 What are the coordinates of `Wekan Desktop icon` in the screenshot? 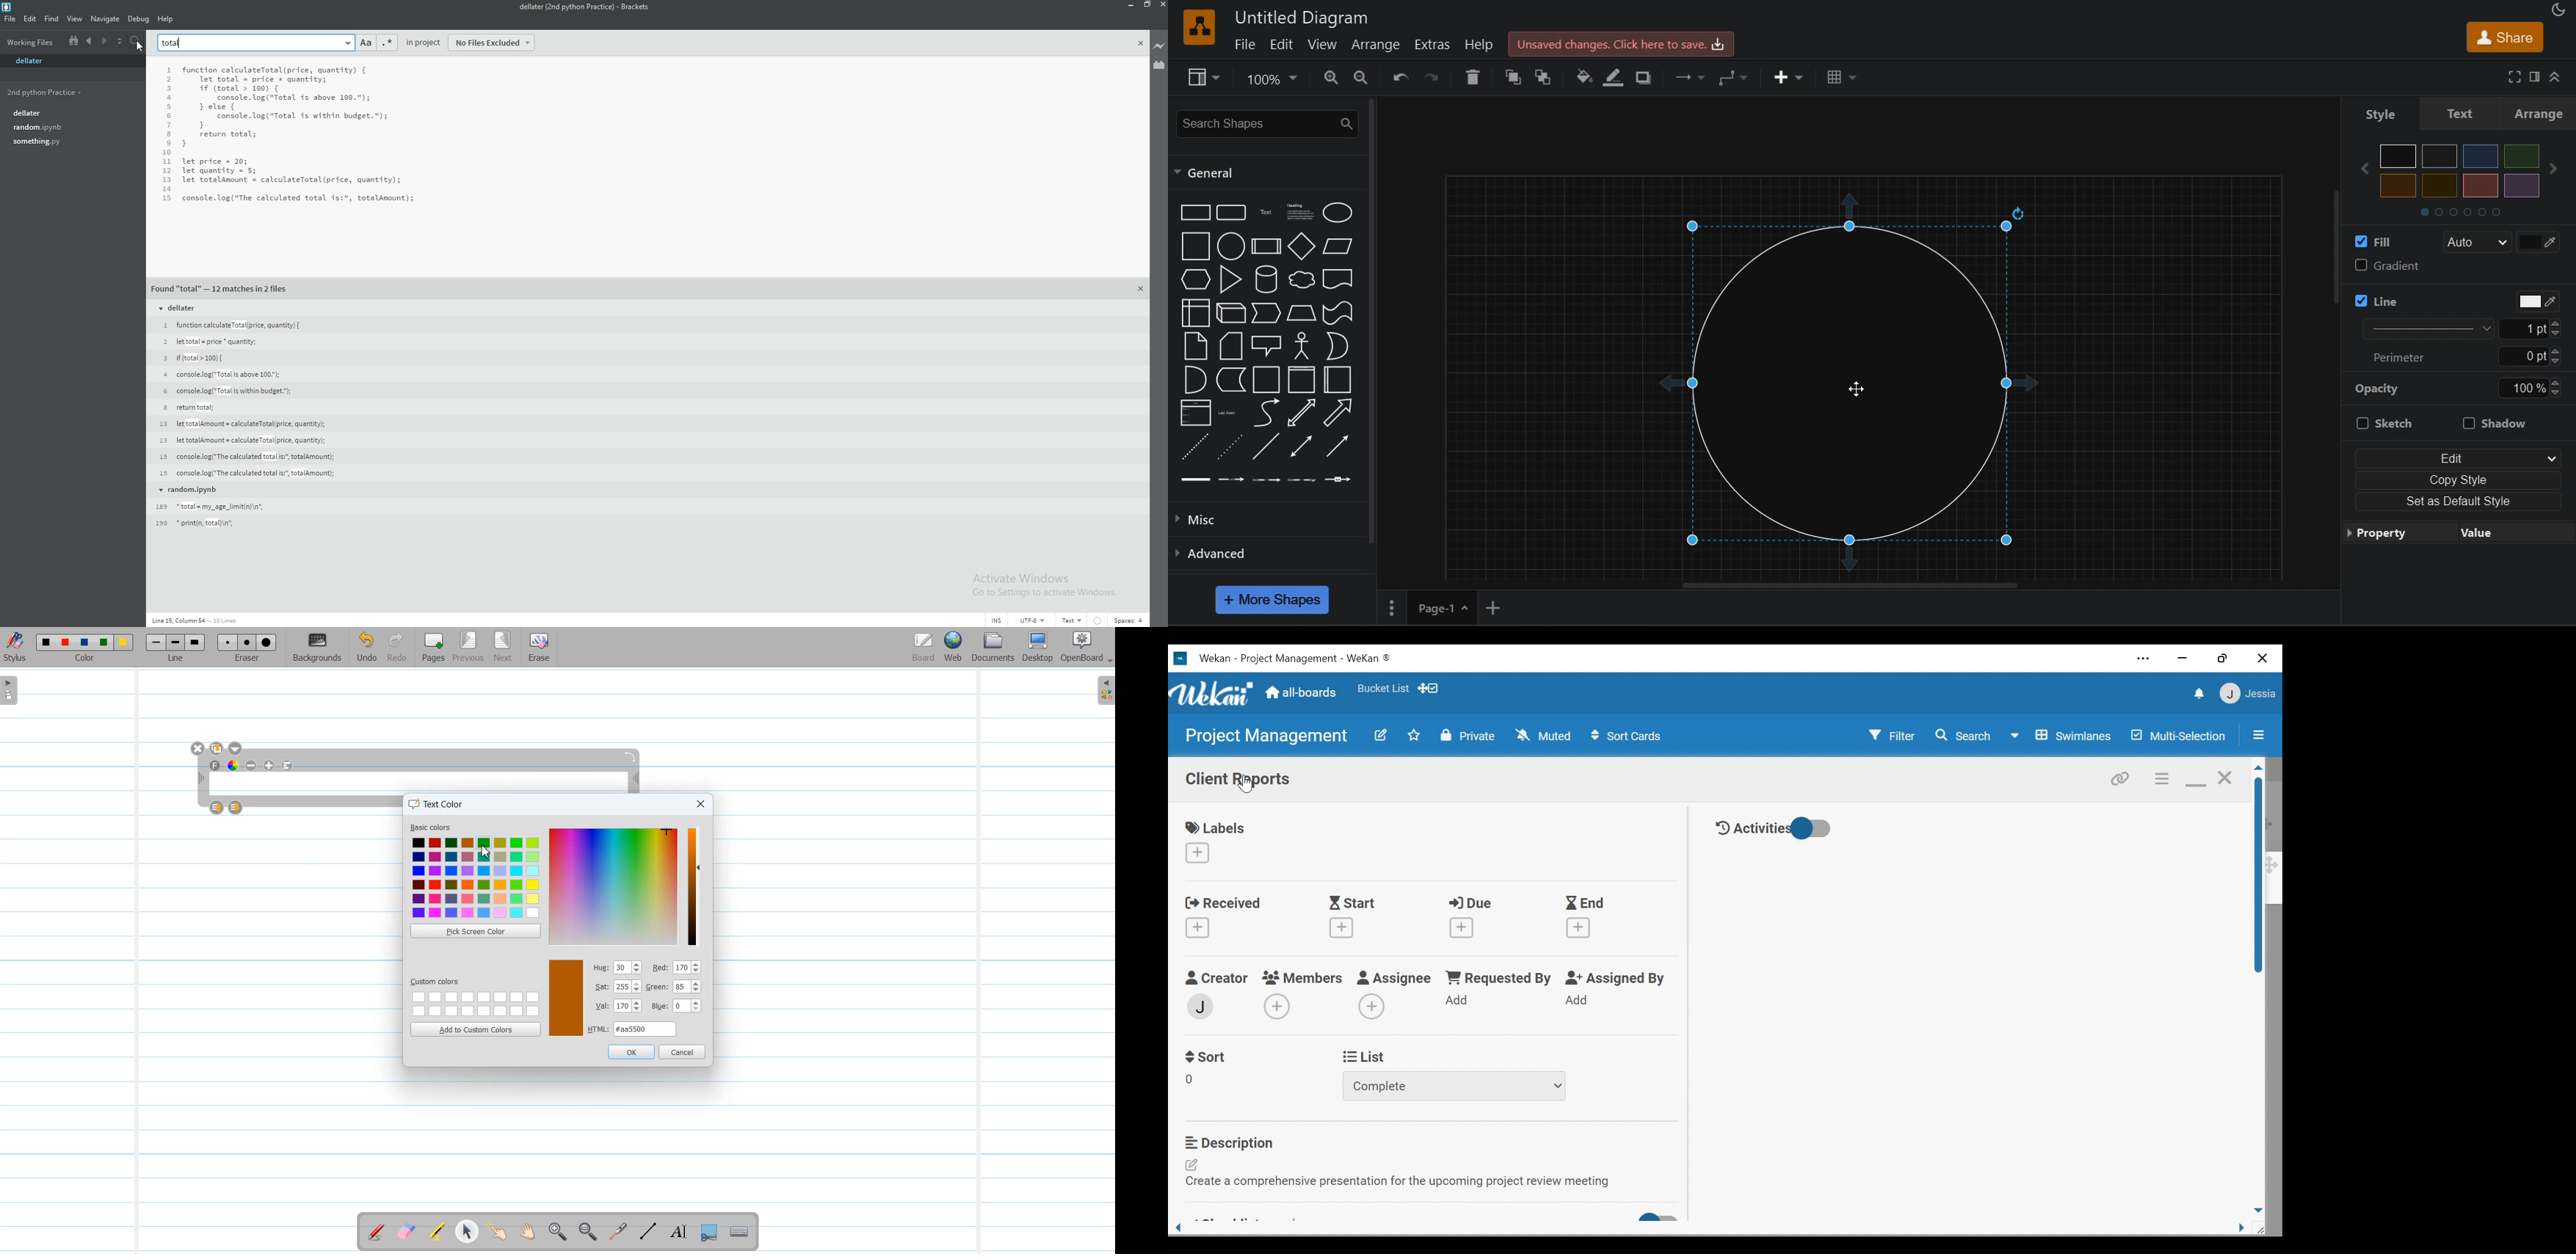 It's located at (1202, 658).